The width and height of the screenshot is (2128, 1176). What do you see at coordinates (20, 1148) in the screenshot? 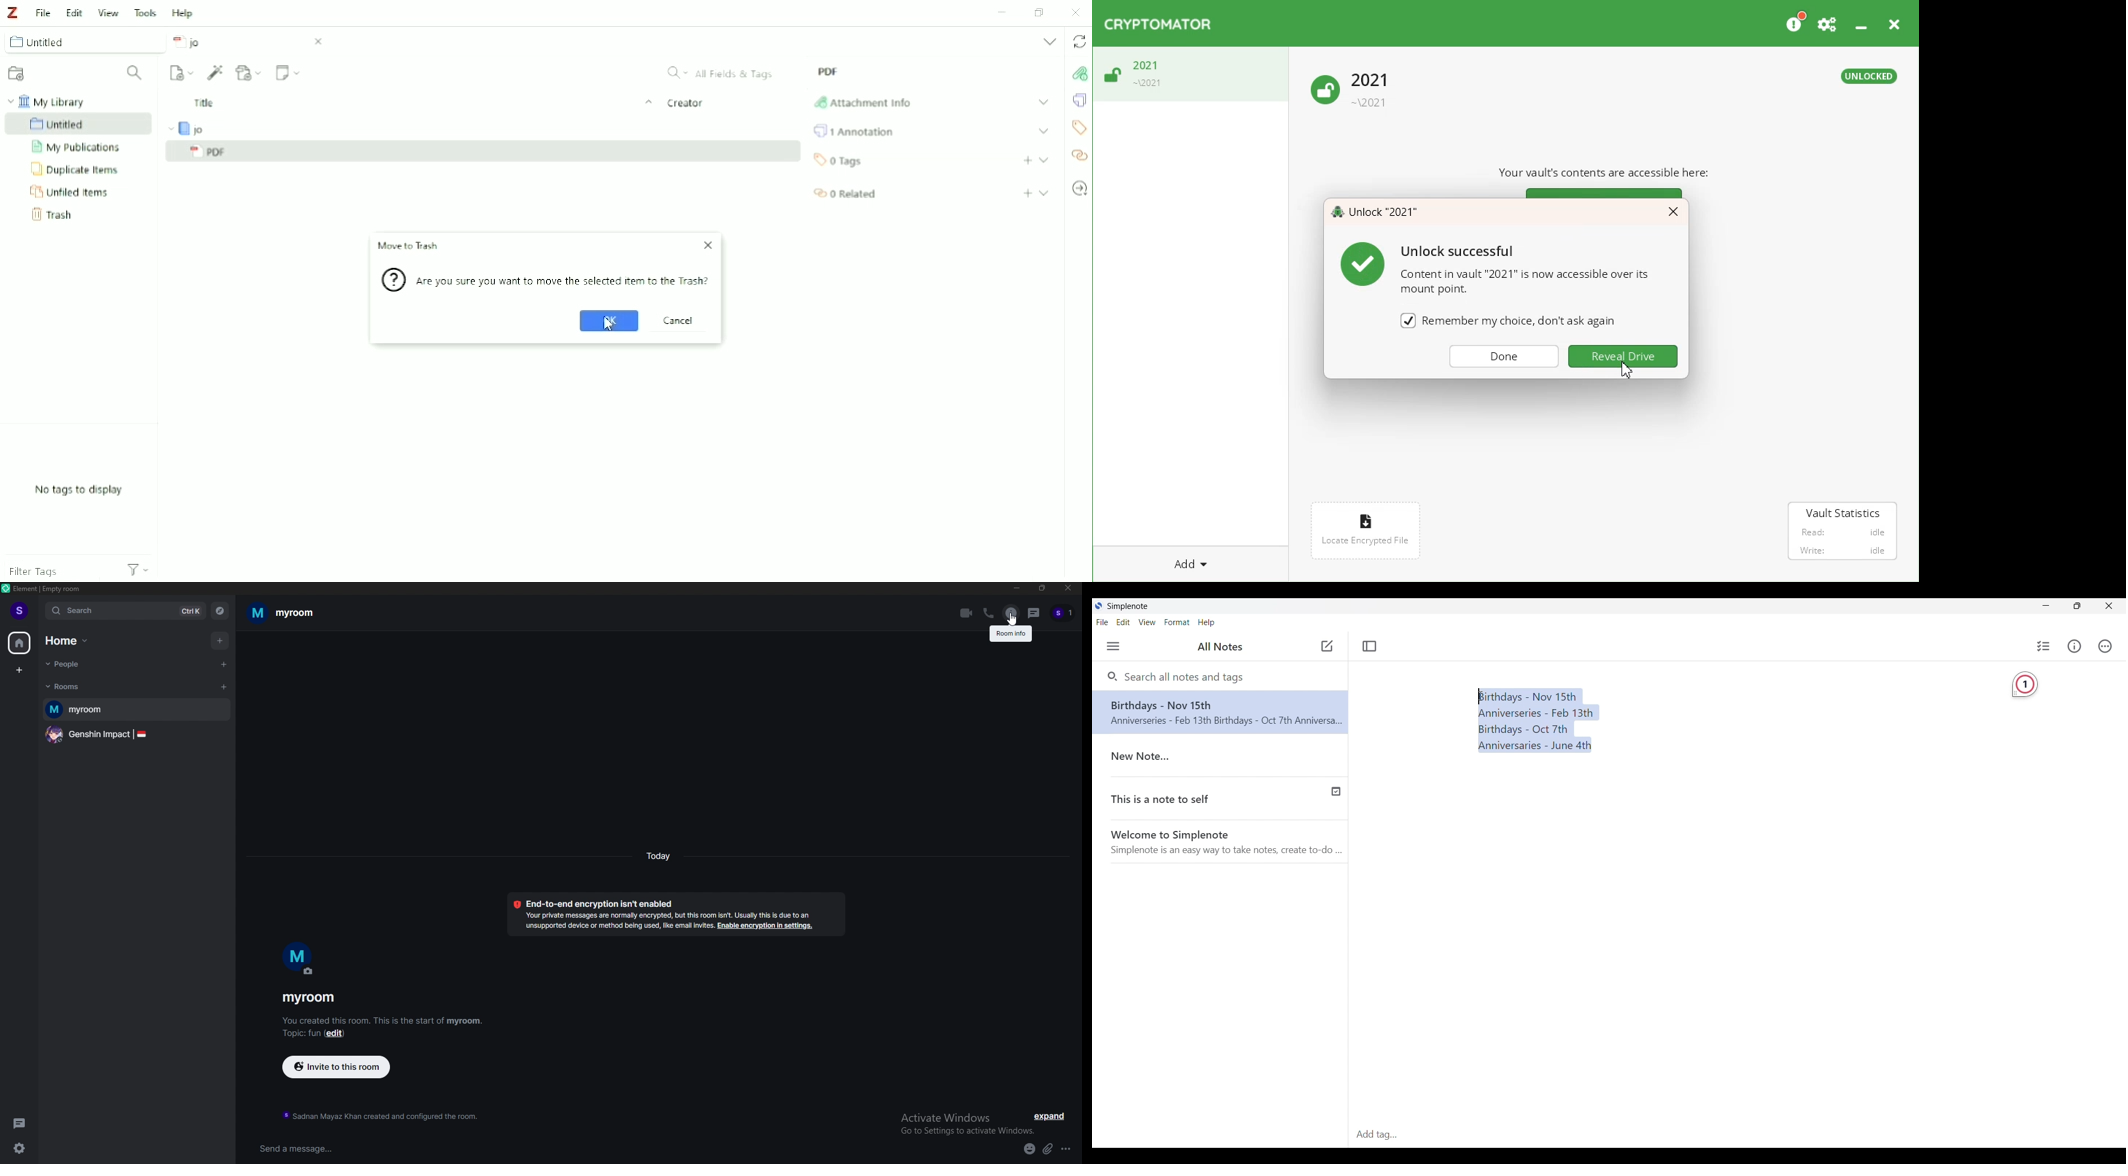
I see `quick settings` at bounding box center [20, 1148].